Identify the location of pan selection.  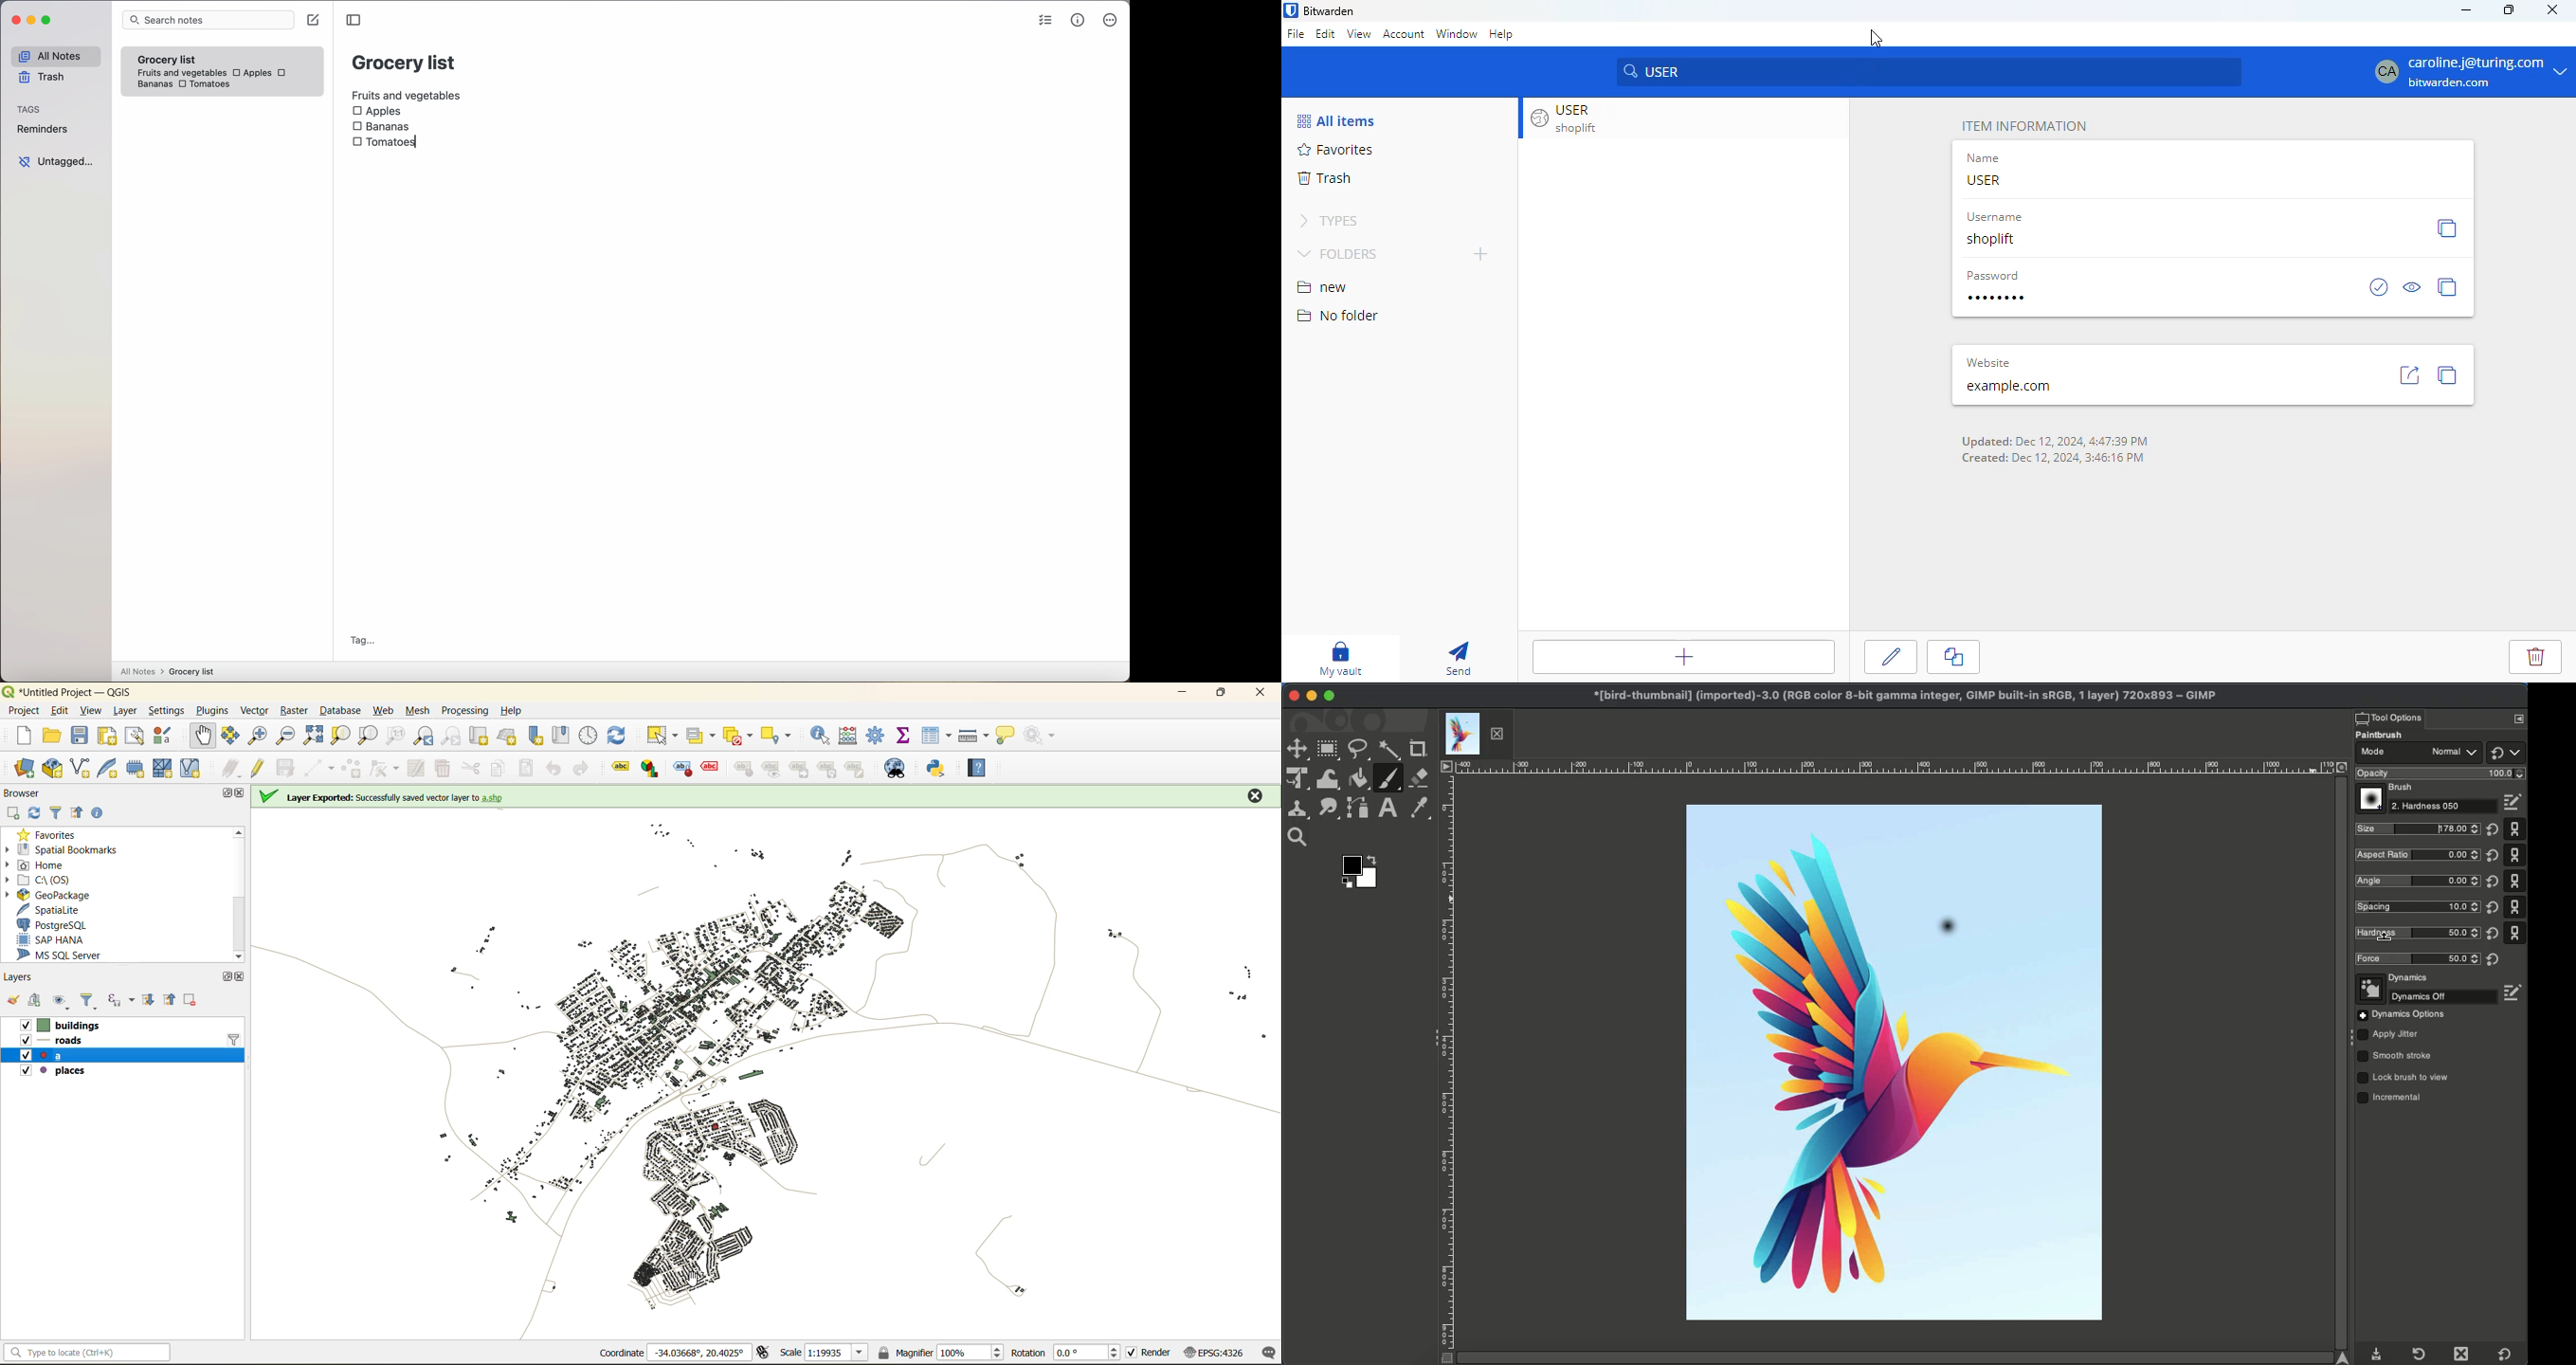
(230, 735).